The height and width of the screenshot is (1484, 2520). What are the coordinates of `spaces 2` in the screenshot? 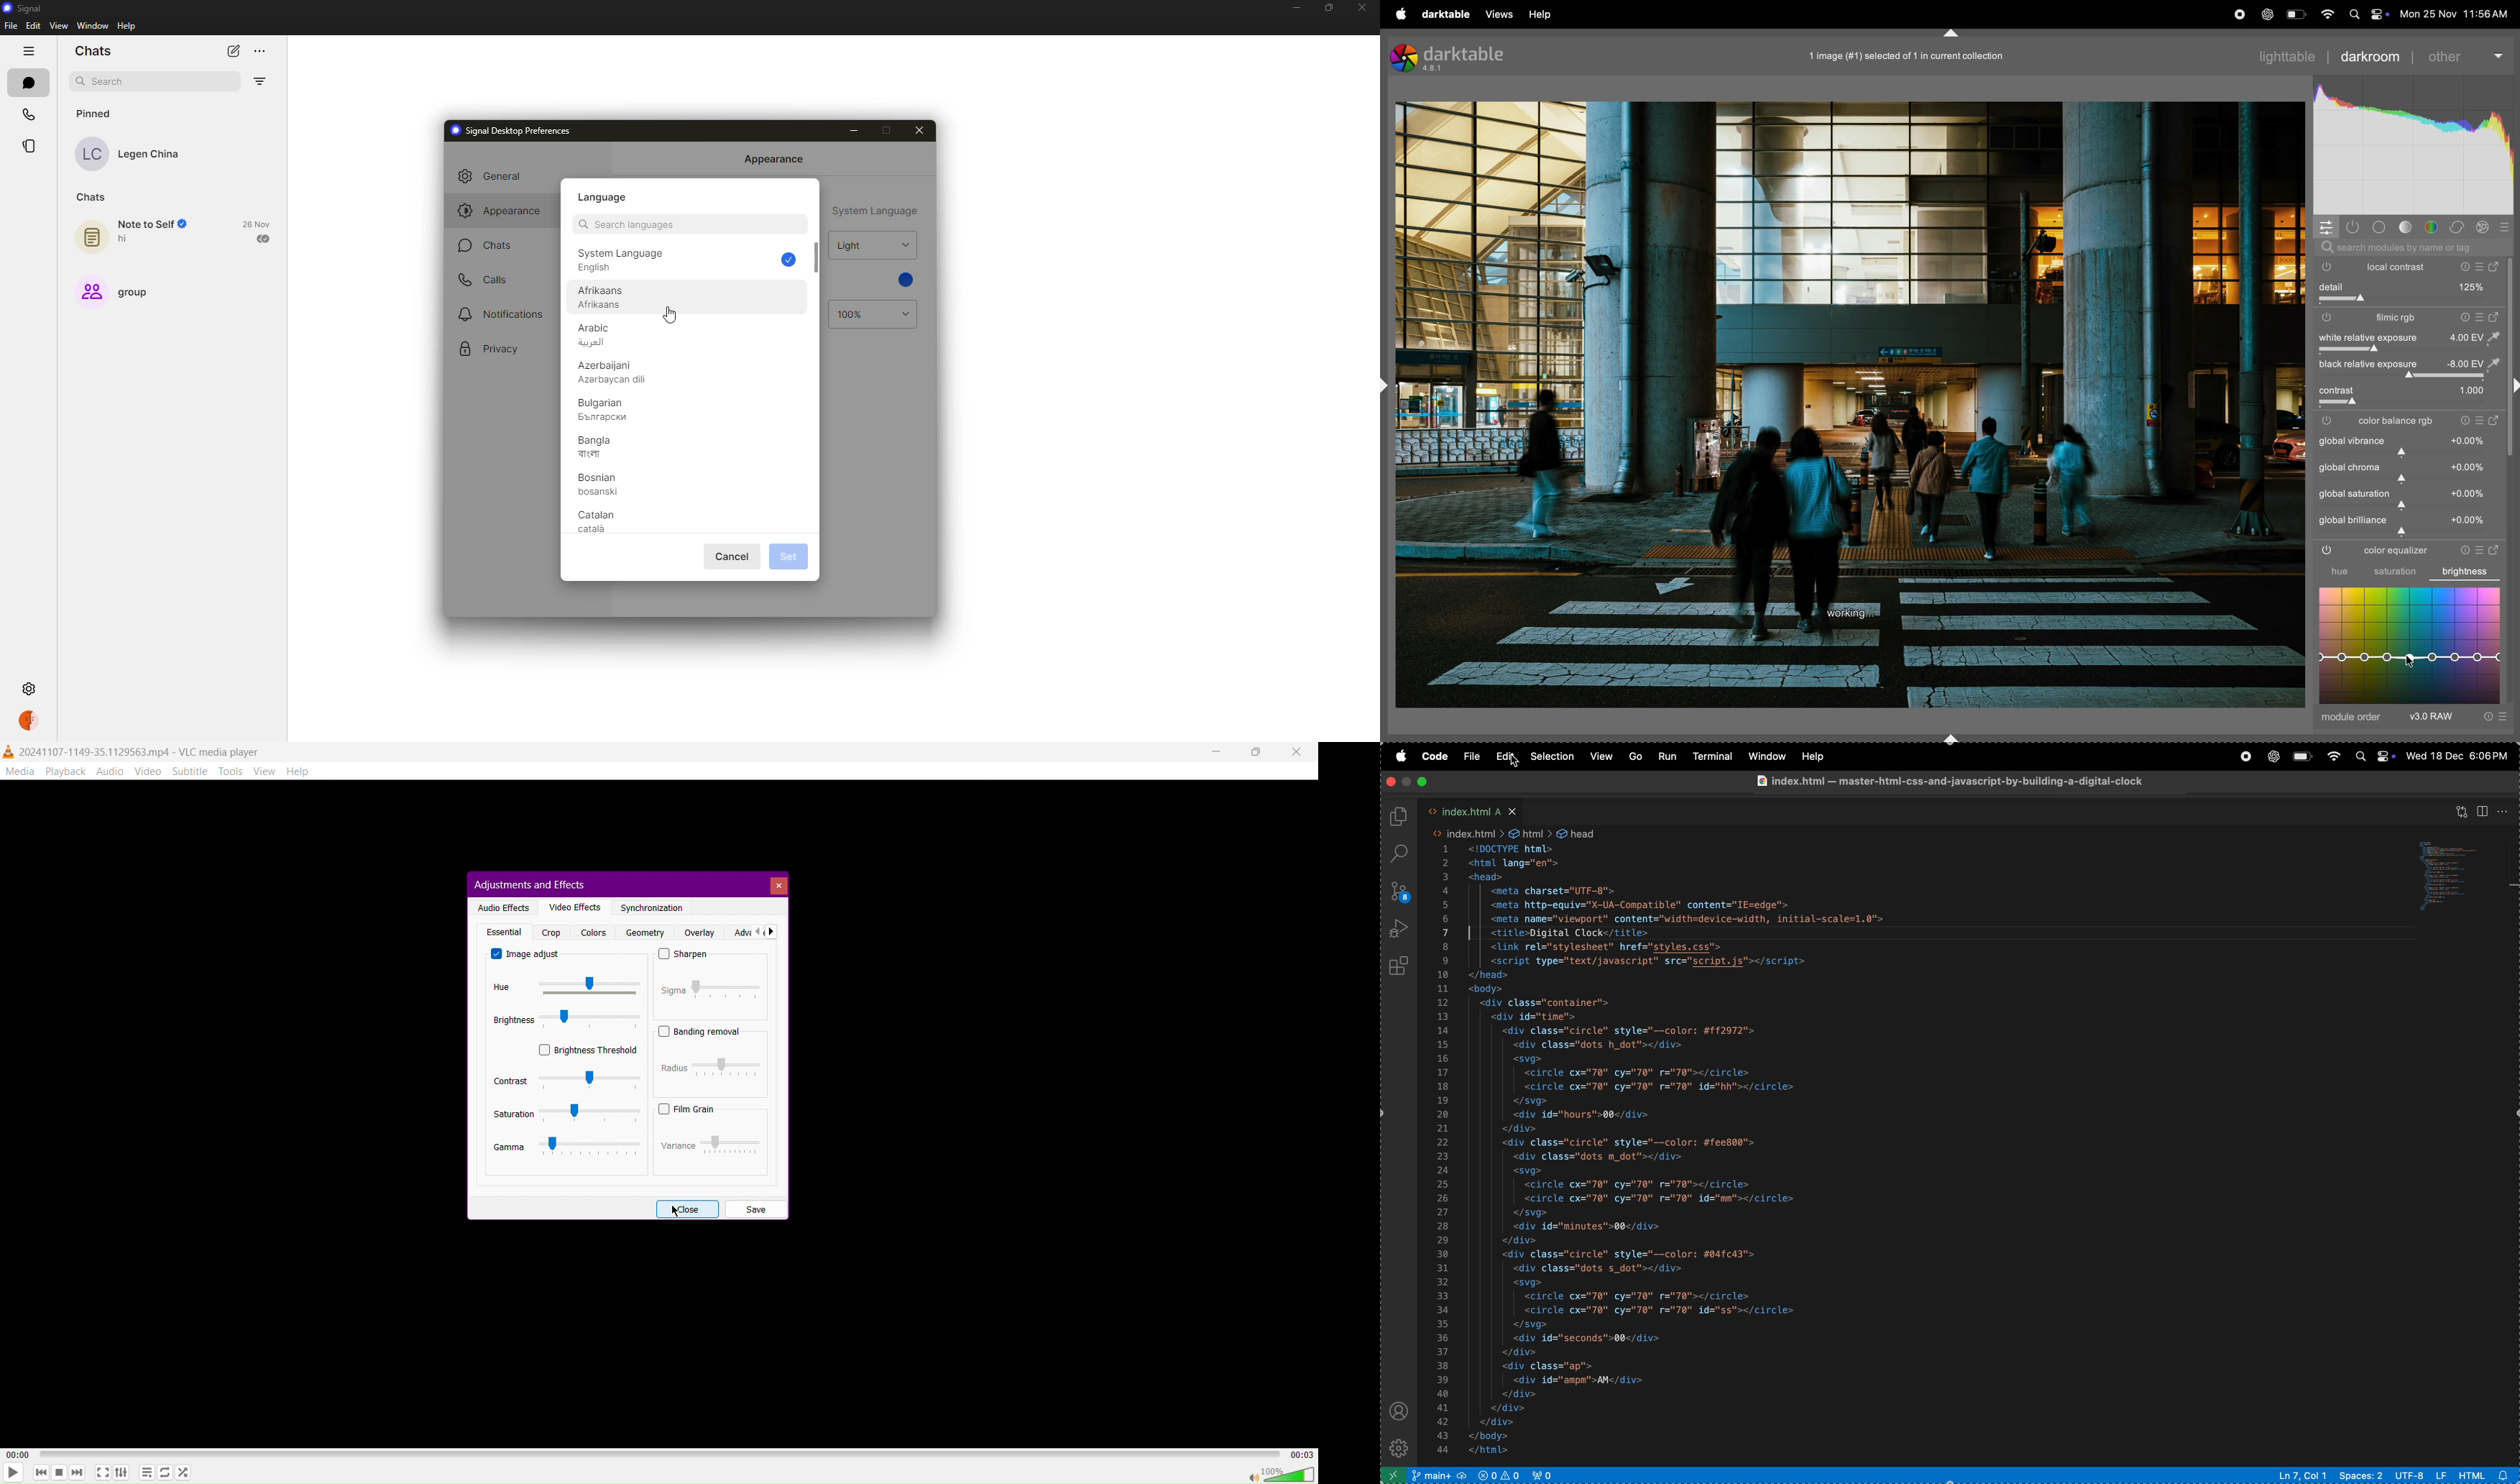 It's located at (2360, 1475).